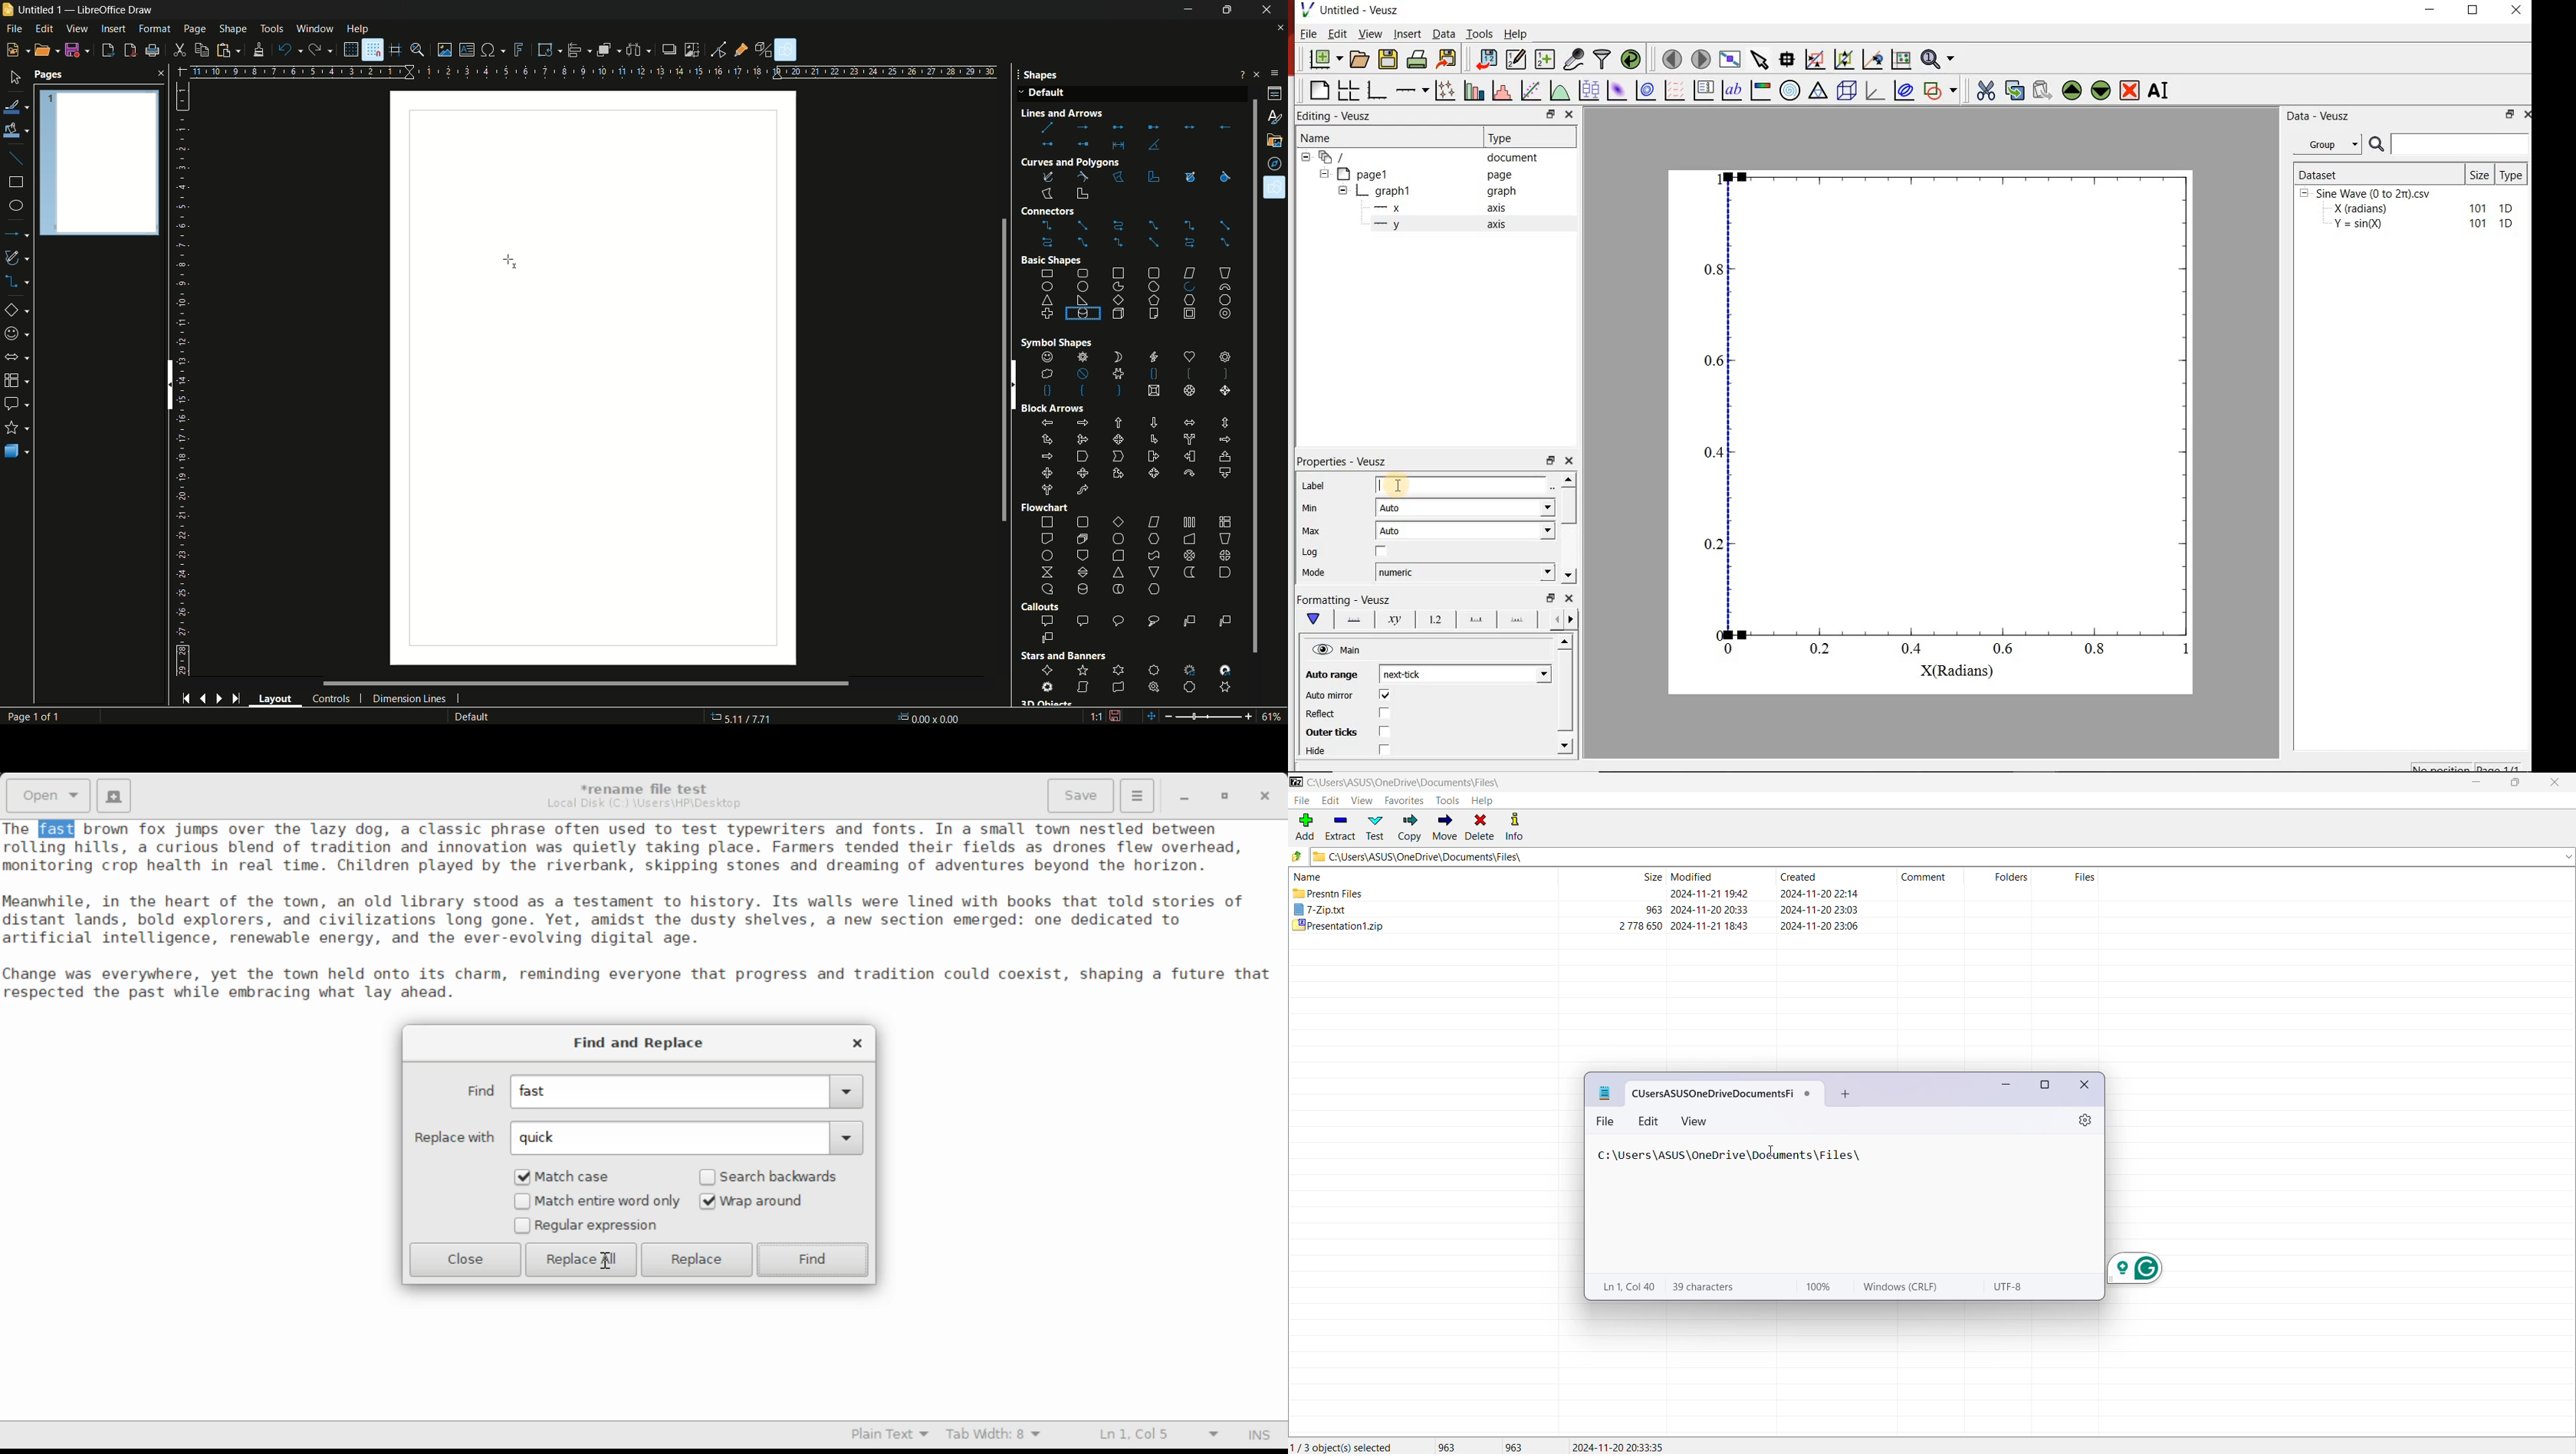 This screenshot has height=1456, width=2576. What do you see at coordinates (18, 233) in the screenshot?
I see `lines and arrows` at bounding box center [18, 233].